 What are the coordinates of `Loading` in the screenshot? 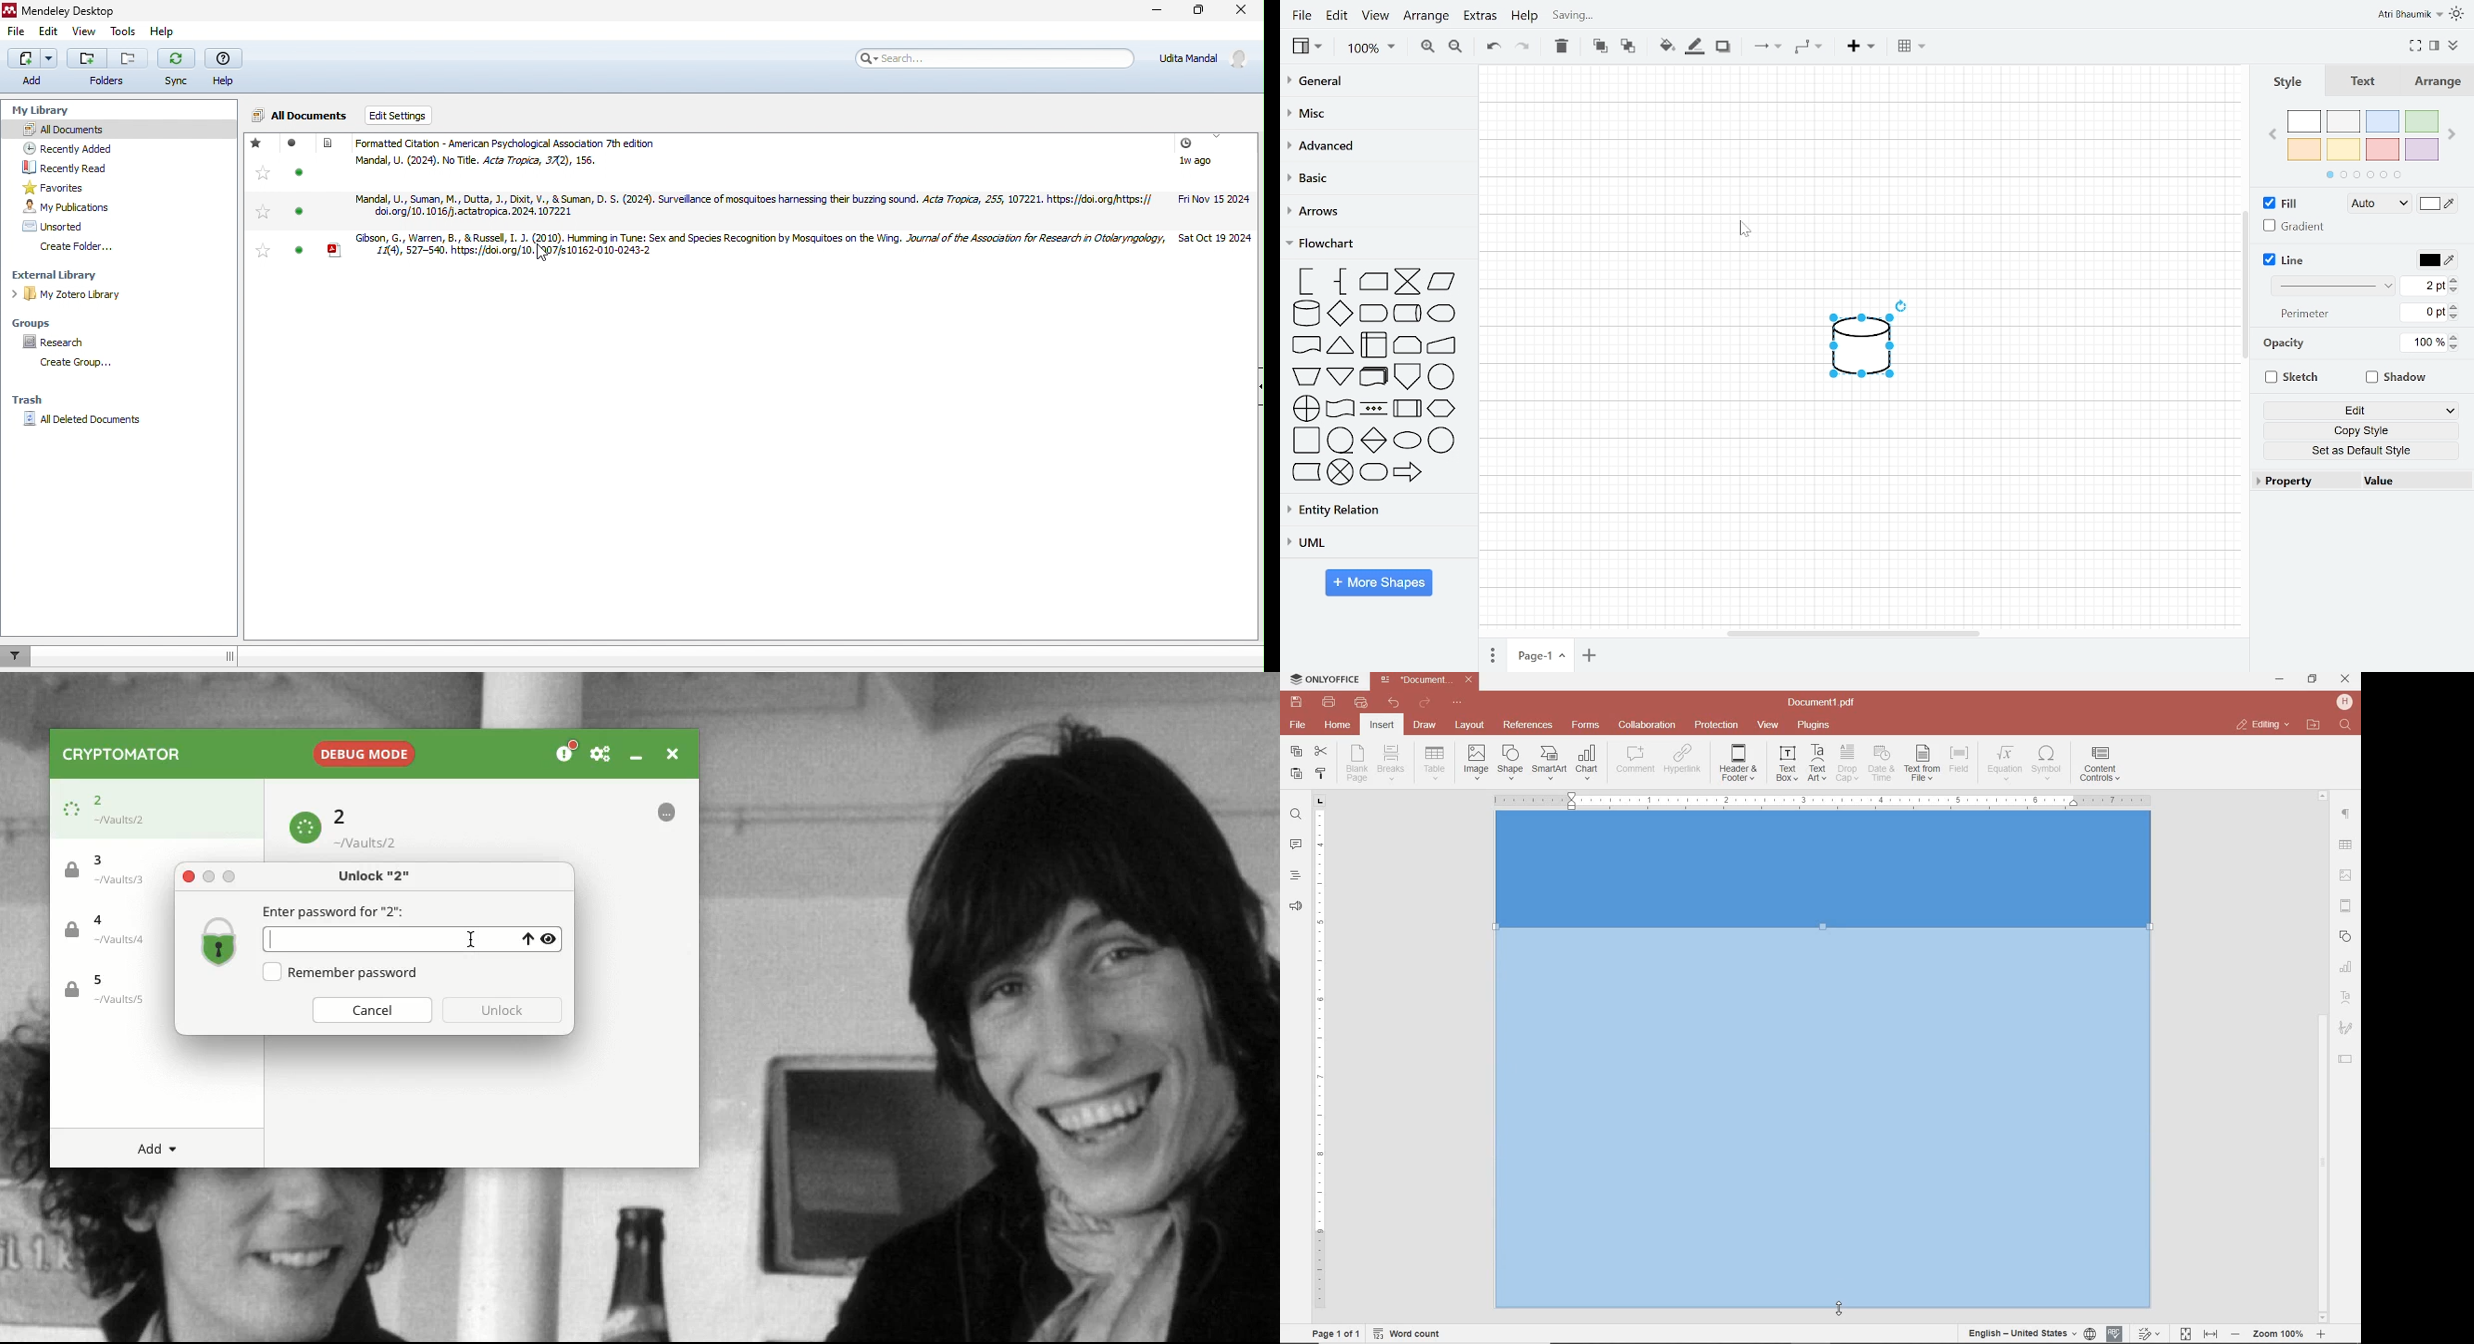 It's located at (72, 809).